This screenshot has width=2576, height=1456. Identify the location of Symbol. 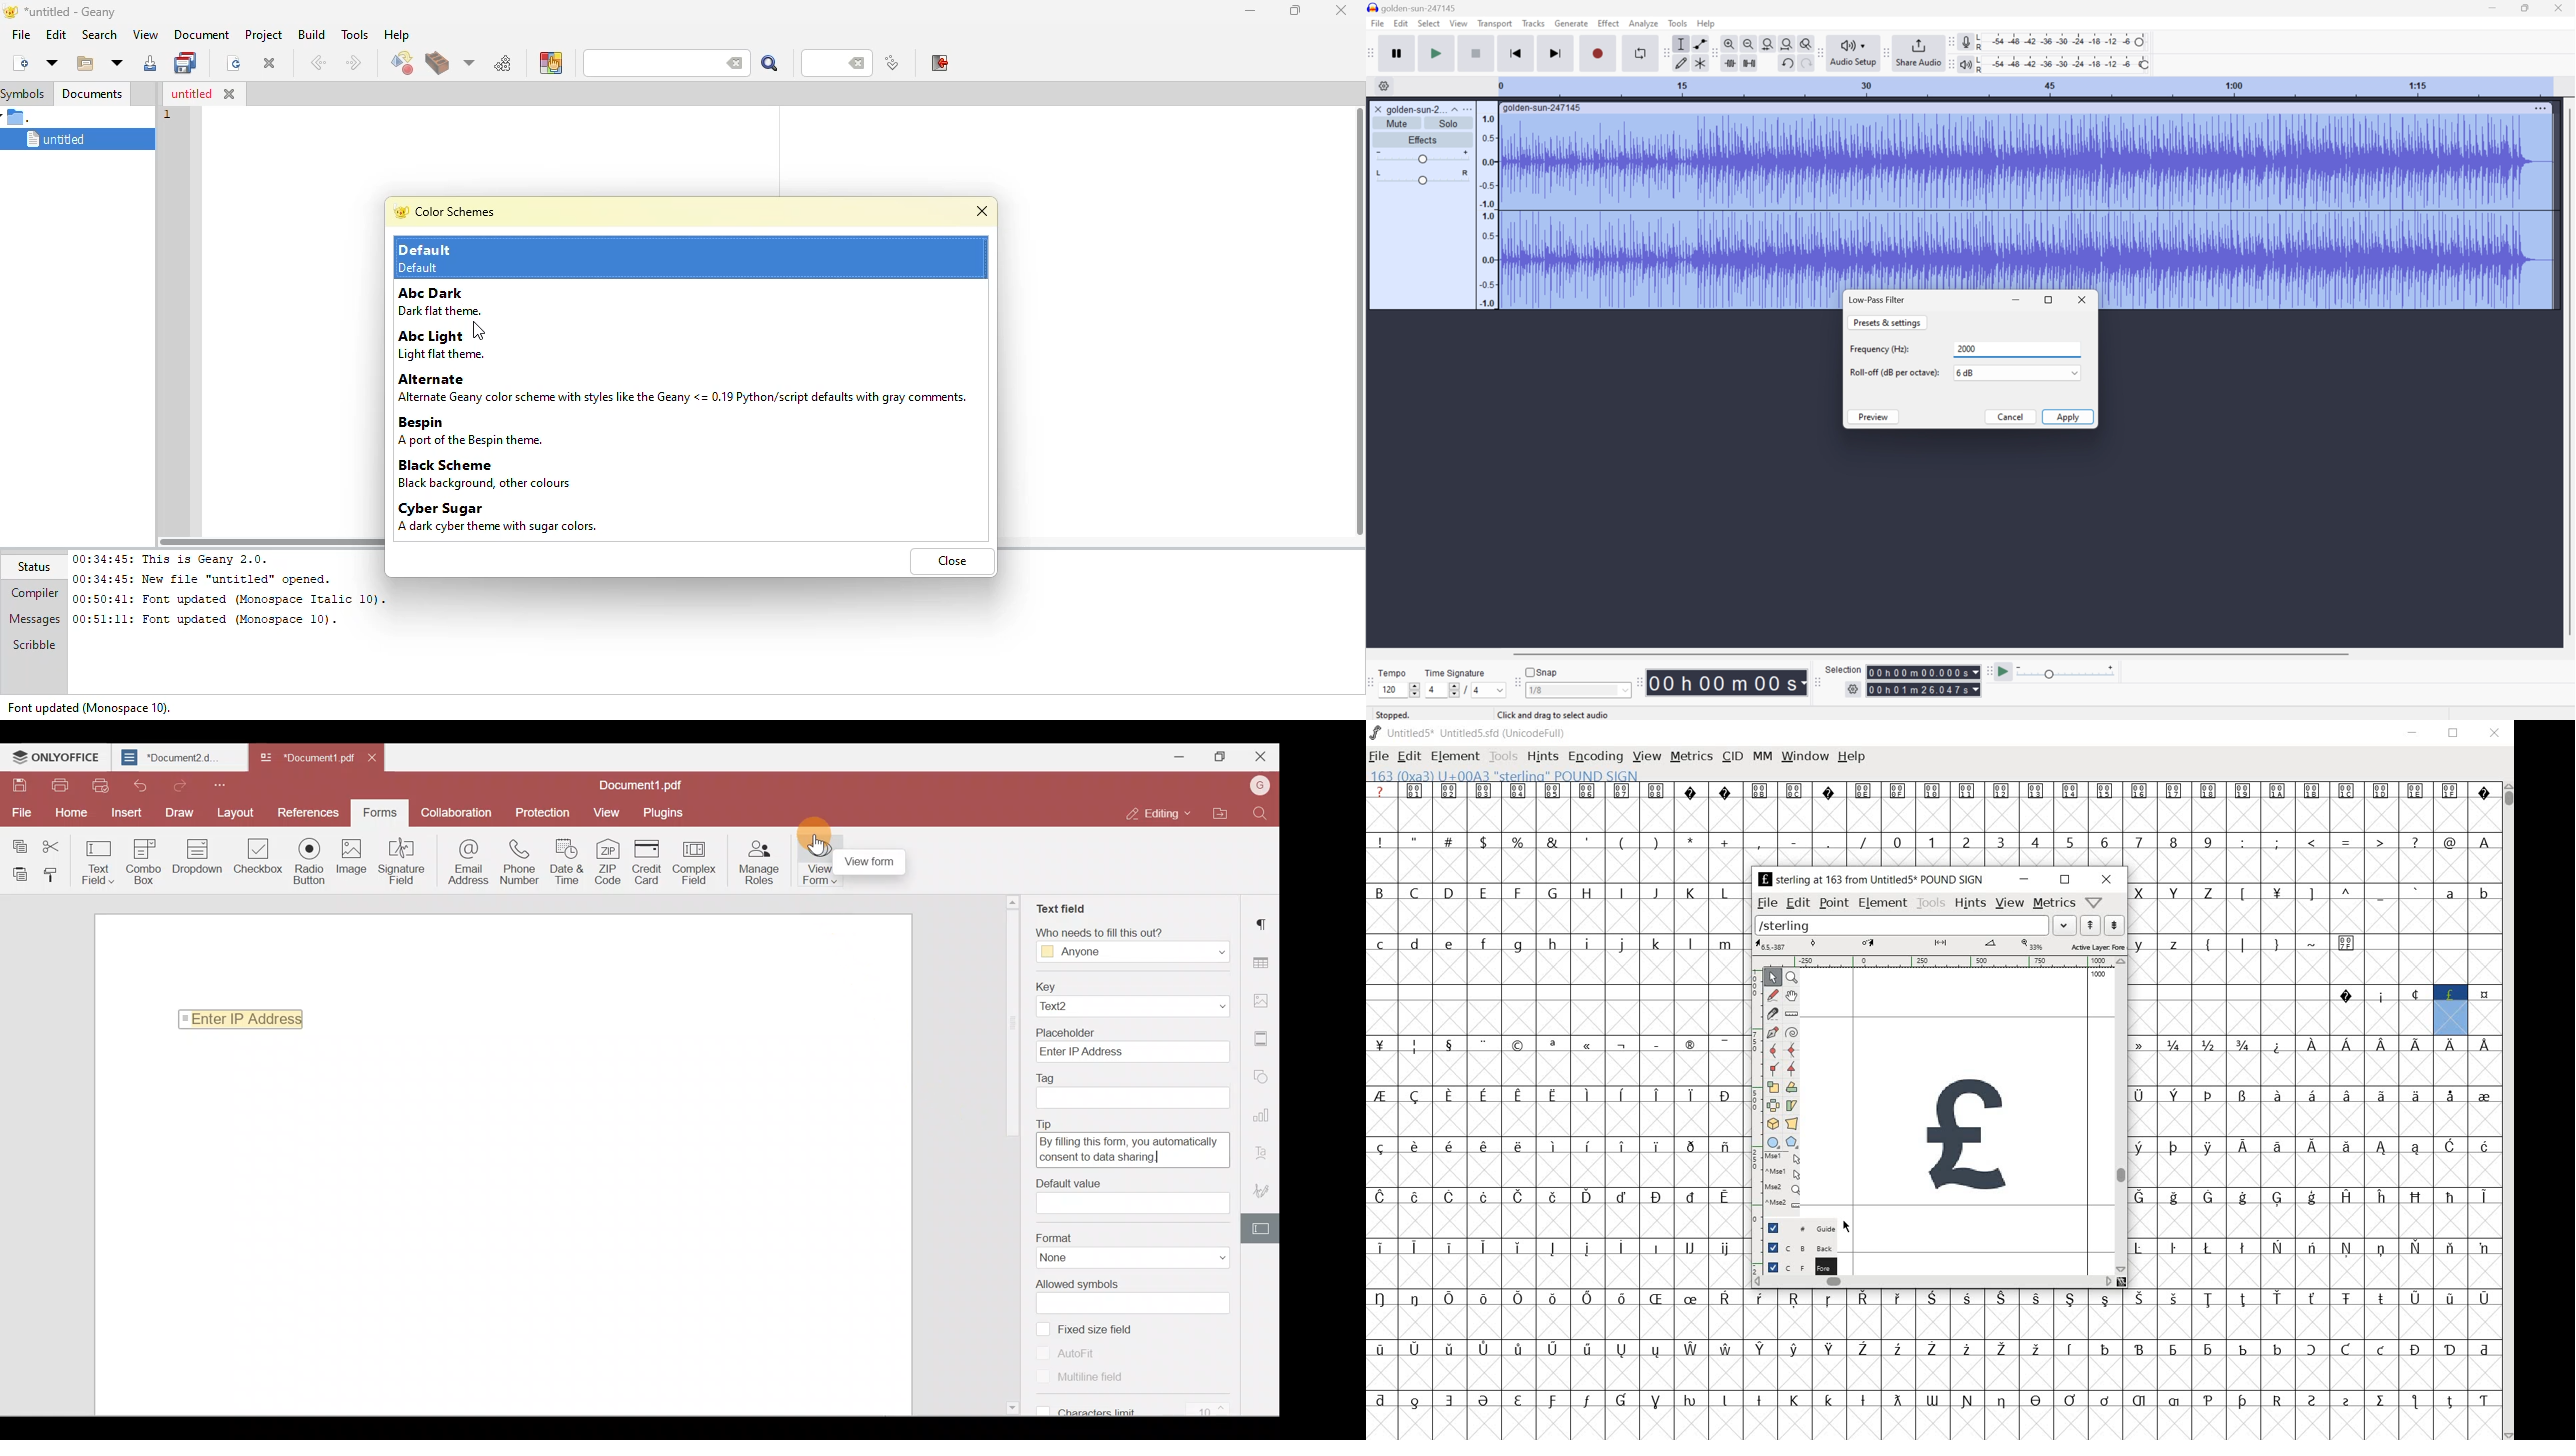
(1482, 1349).